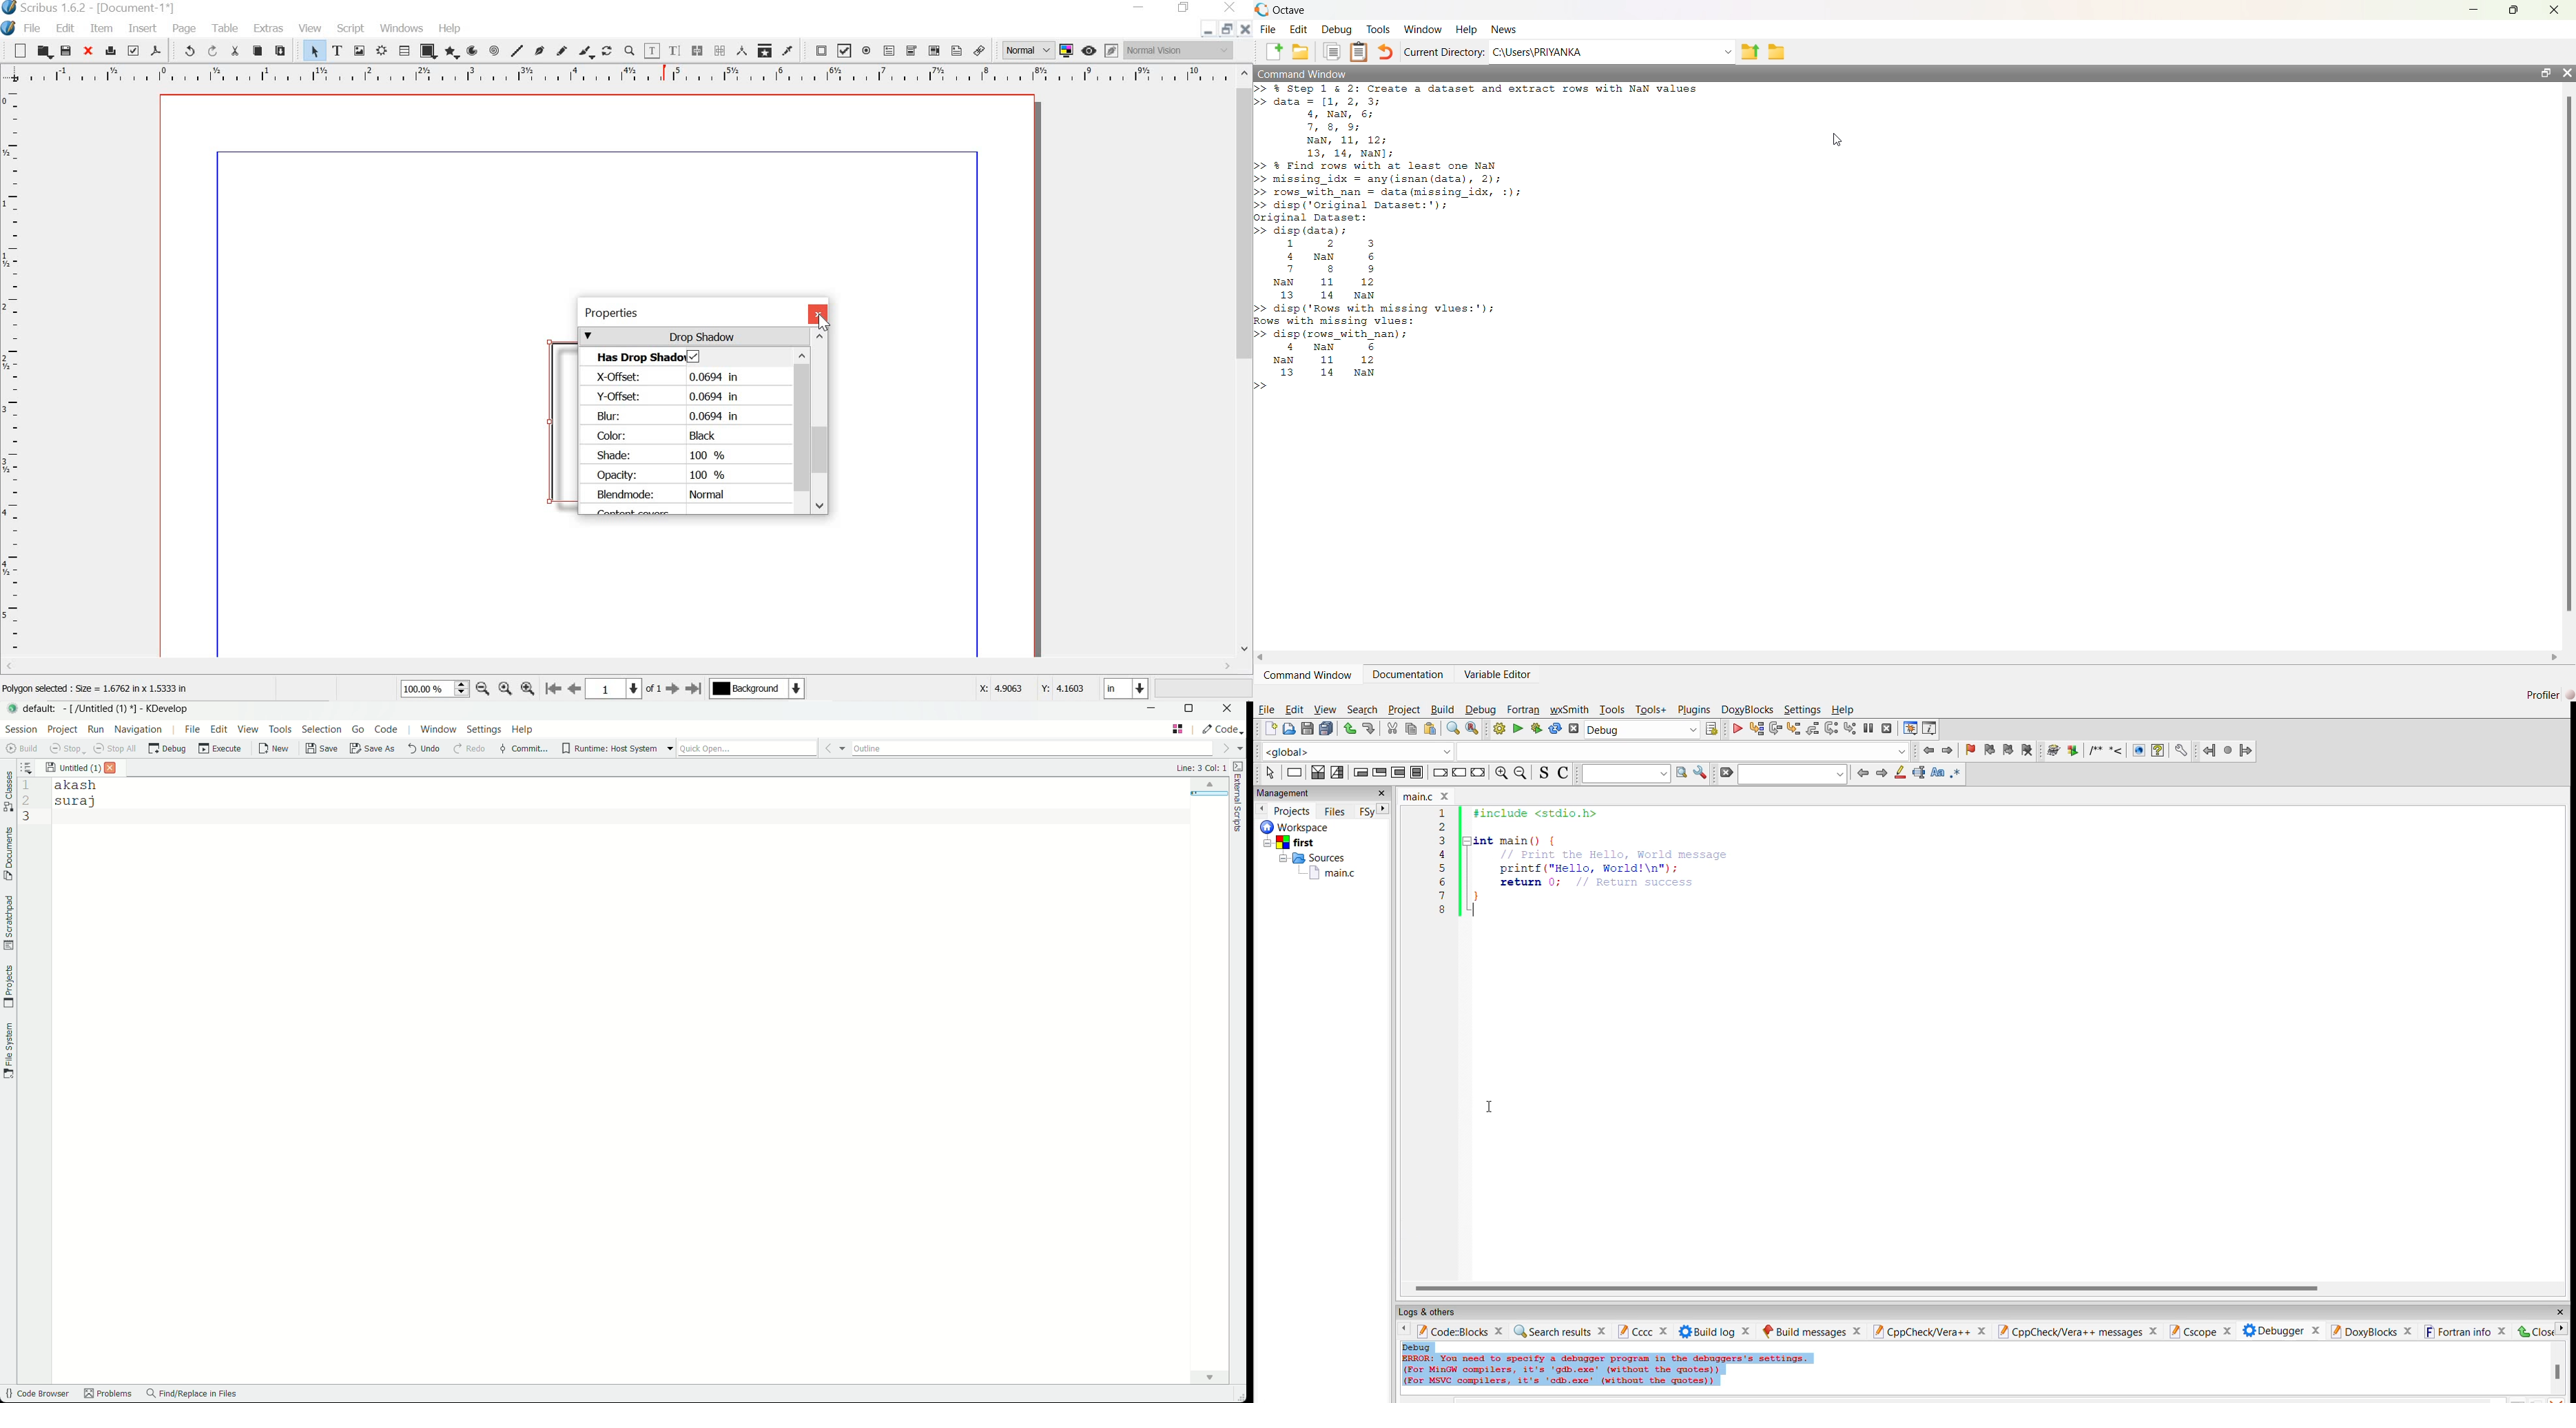 The width and height of the screenshot is (2576, 1428). I want to click on select, so click(1266, 774).